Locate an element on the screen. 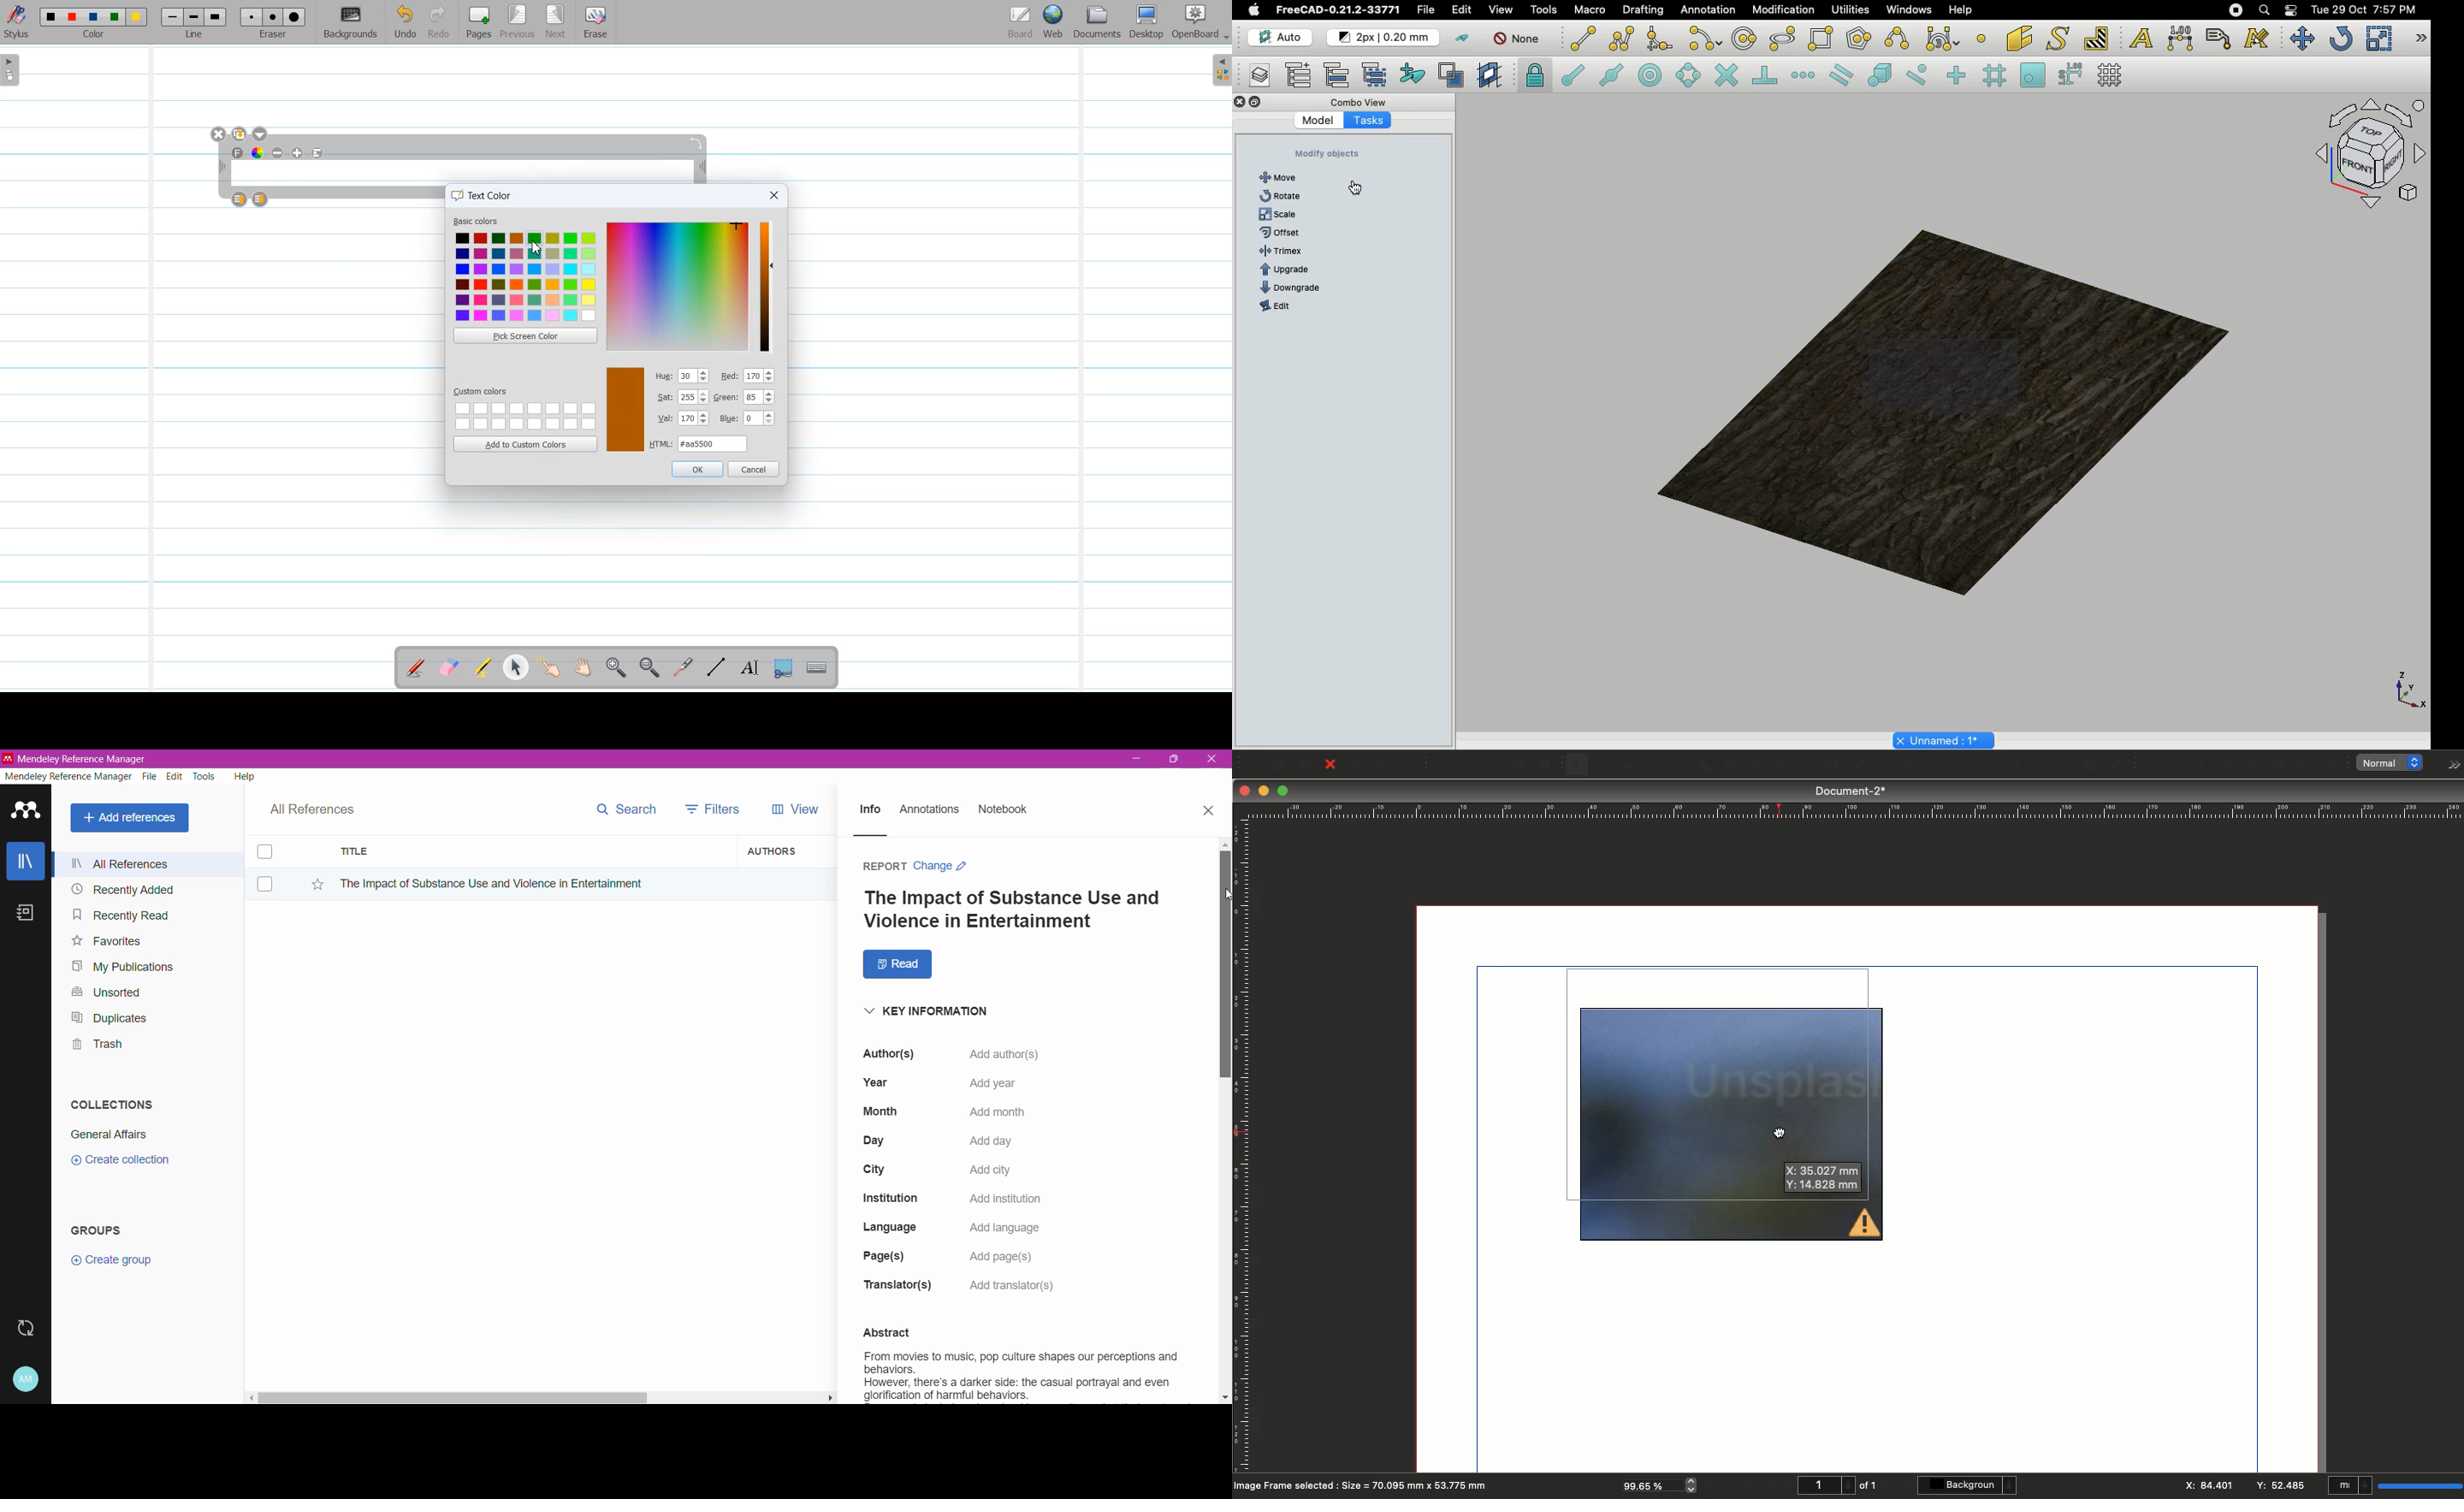 The width and height of the screenshot is (2464, 1512). File is located at coordinates (150, 777).